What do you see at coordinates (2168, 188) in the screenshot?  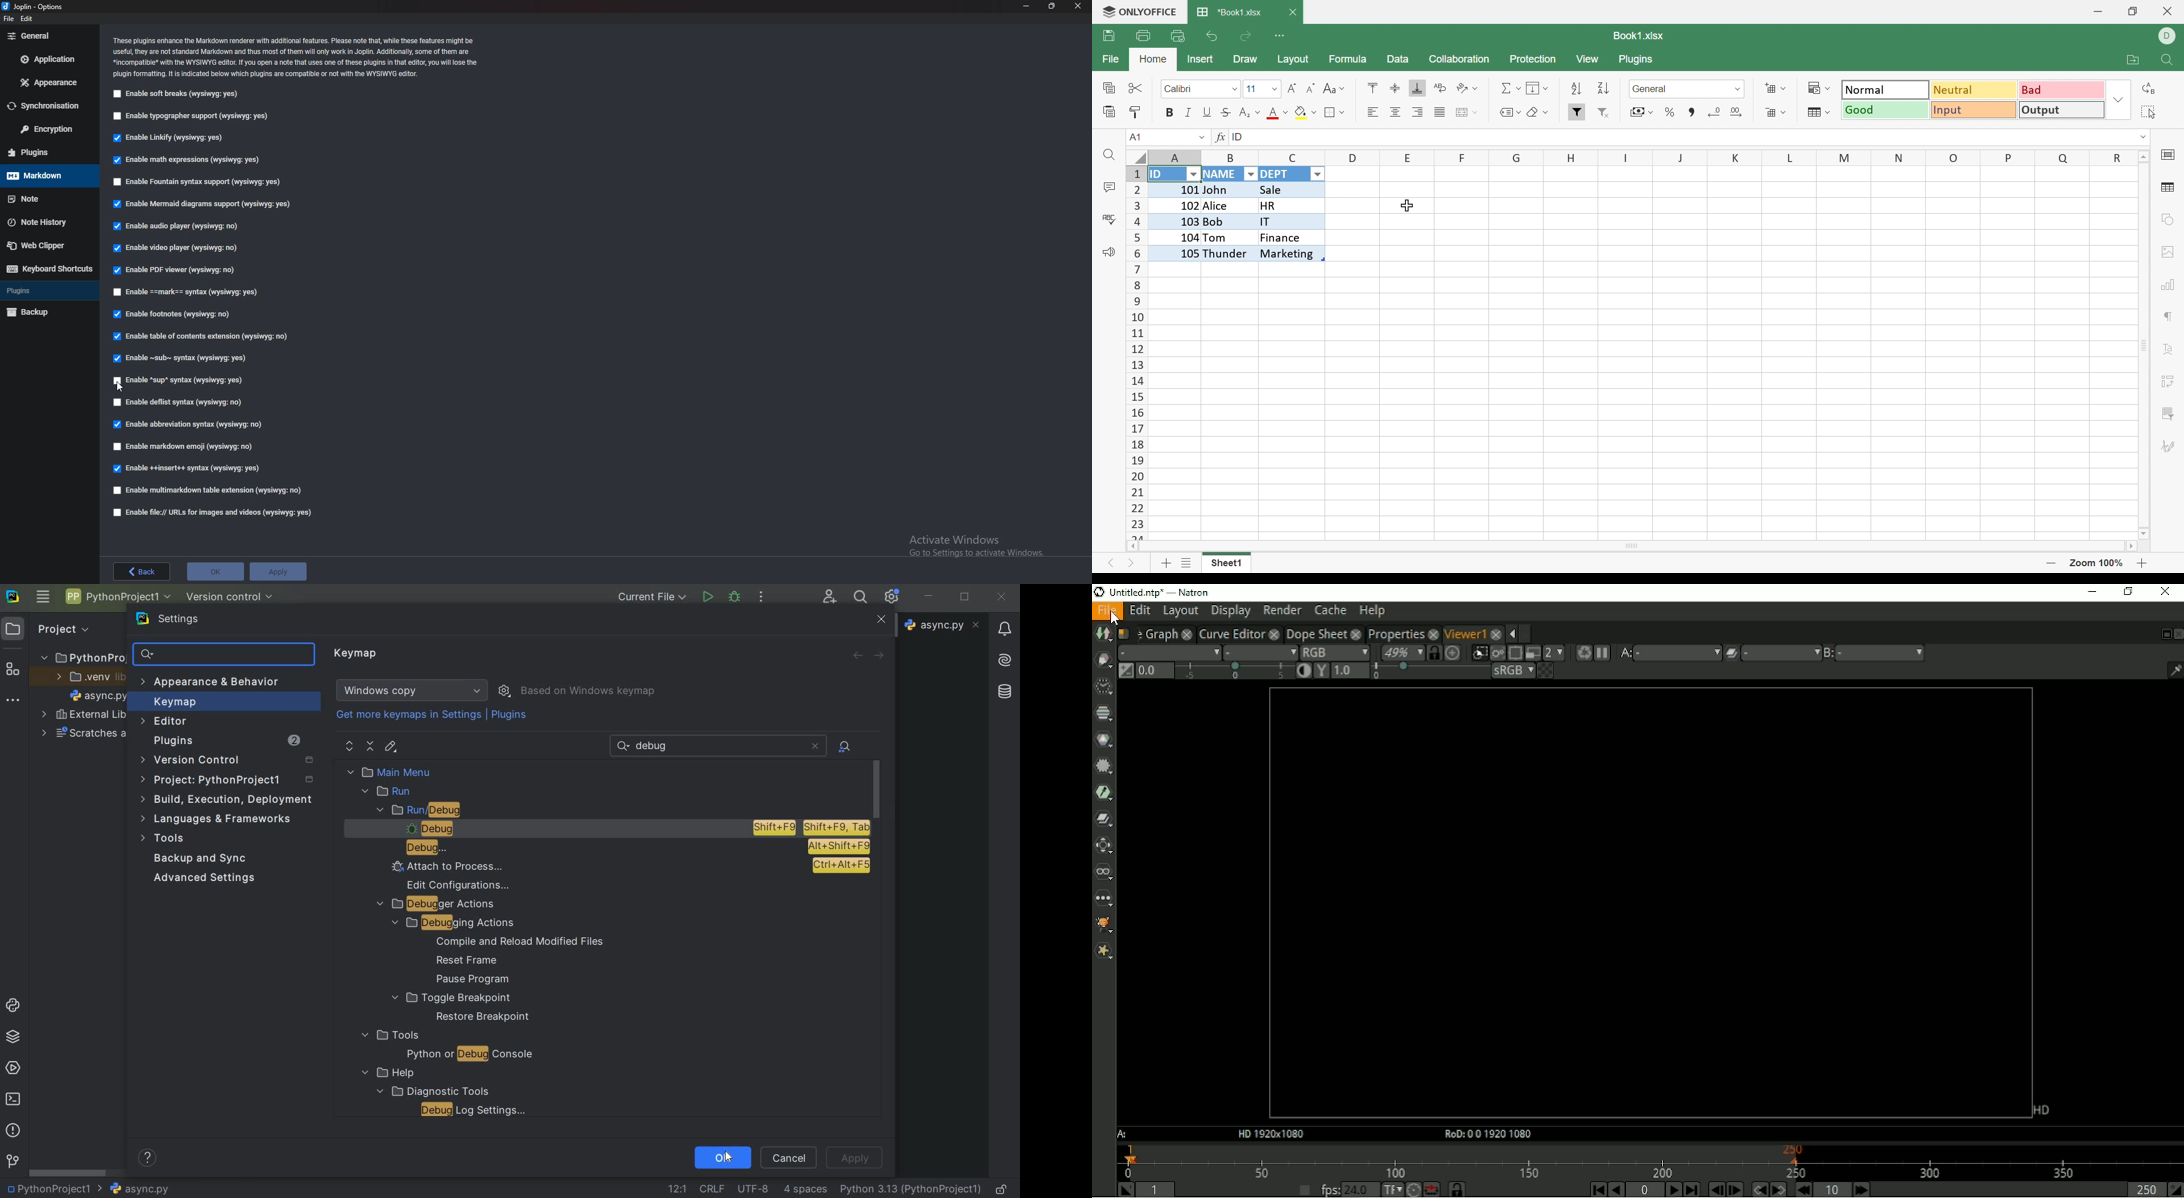 I see `table settings` at bounding box center [2168, 188].